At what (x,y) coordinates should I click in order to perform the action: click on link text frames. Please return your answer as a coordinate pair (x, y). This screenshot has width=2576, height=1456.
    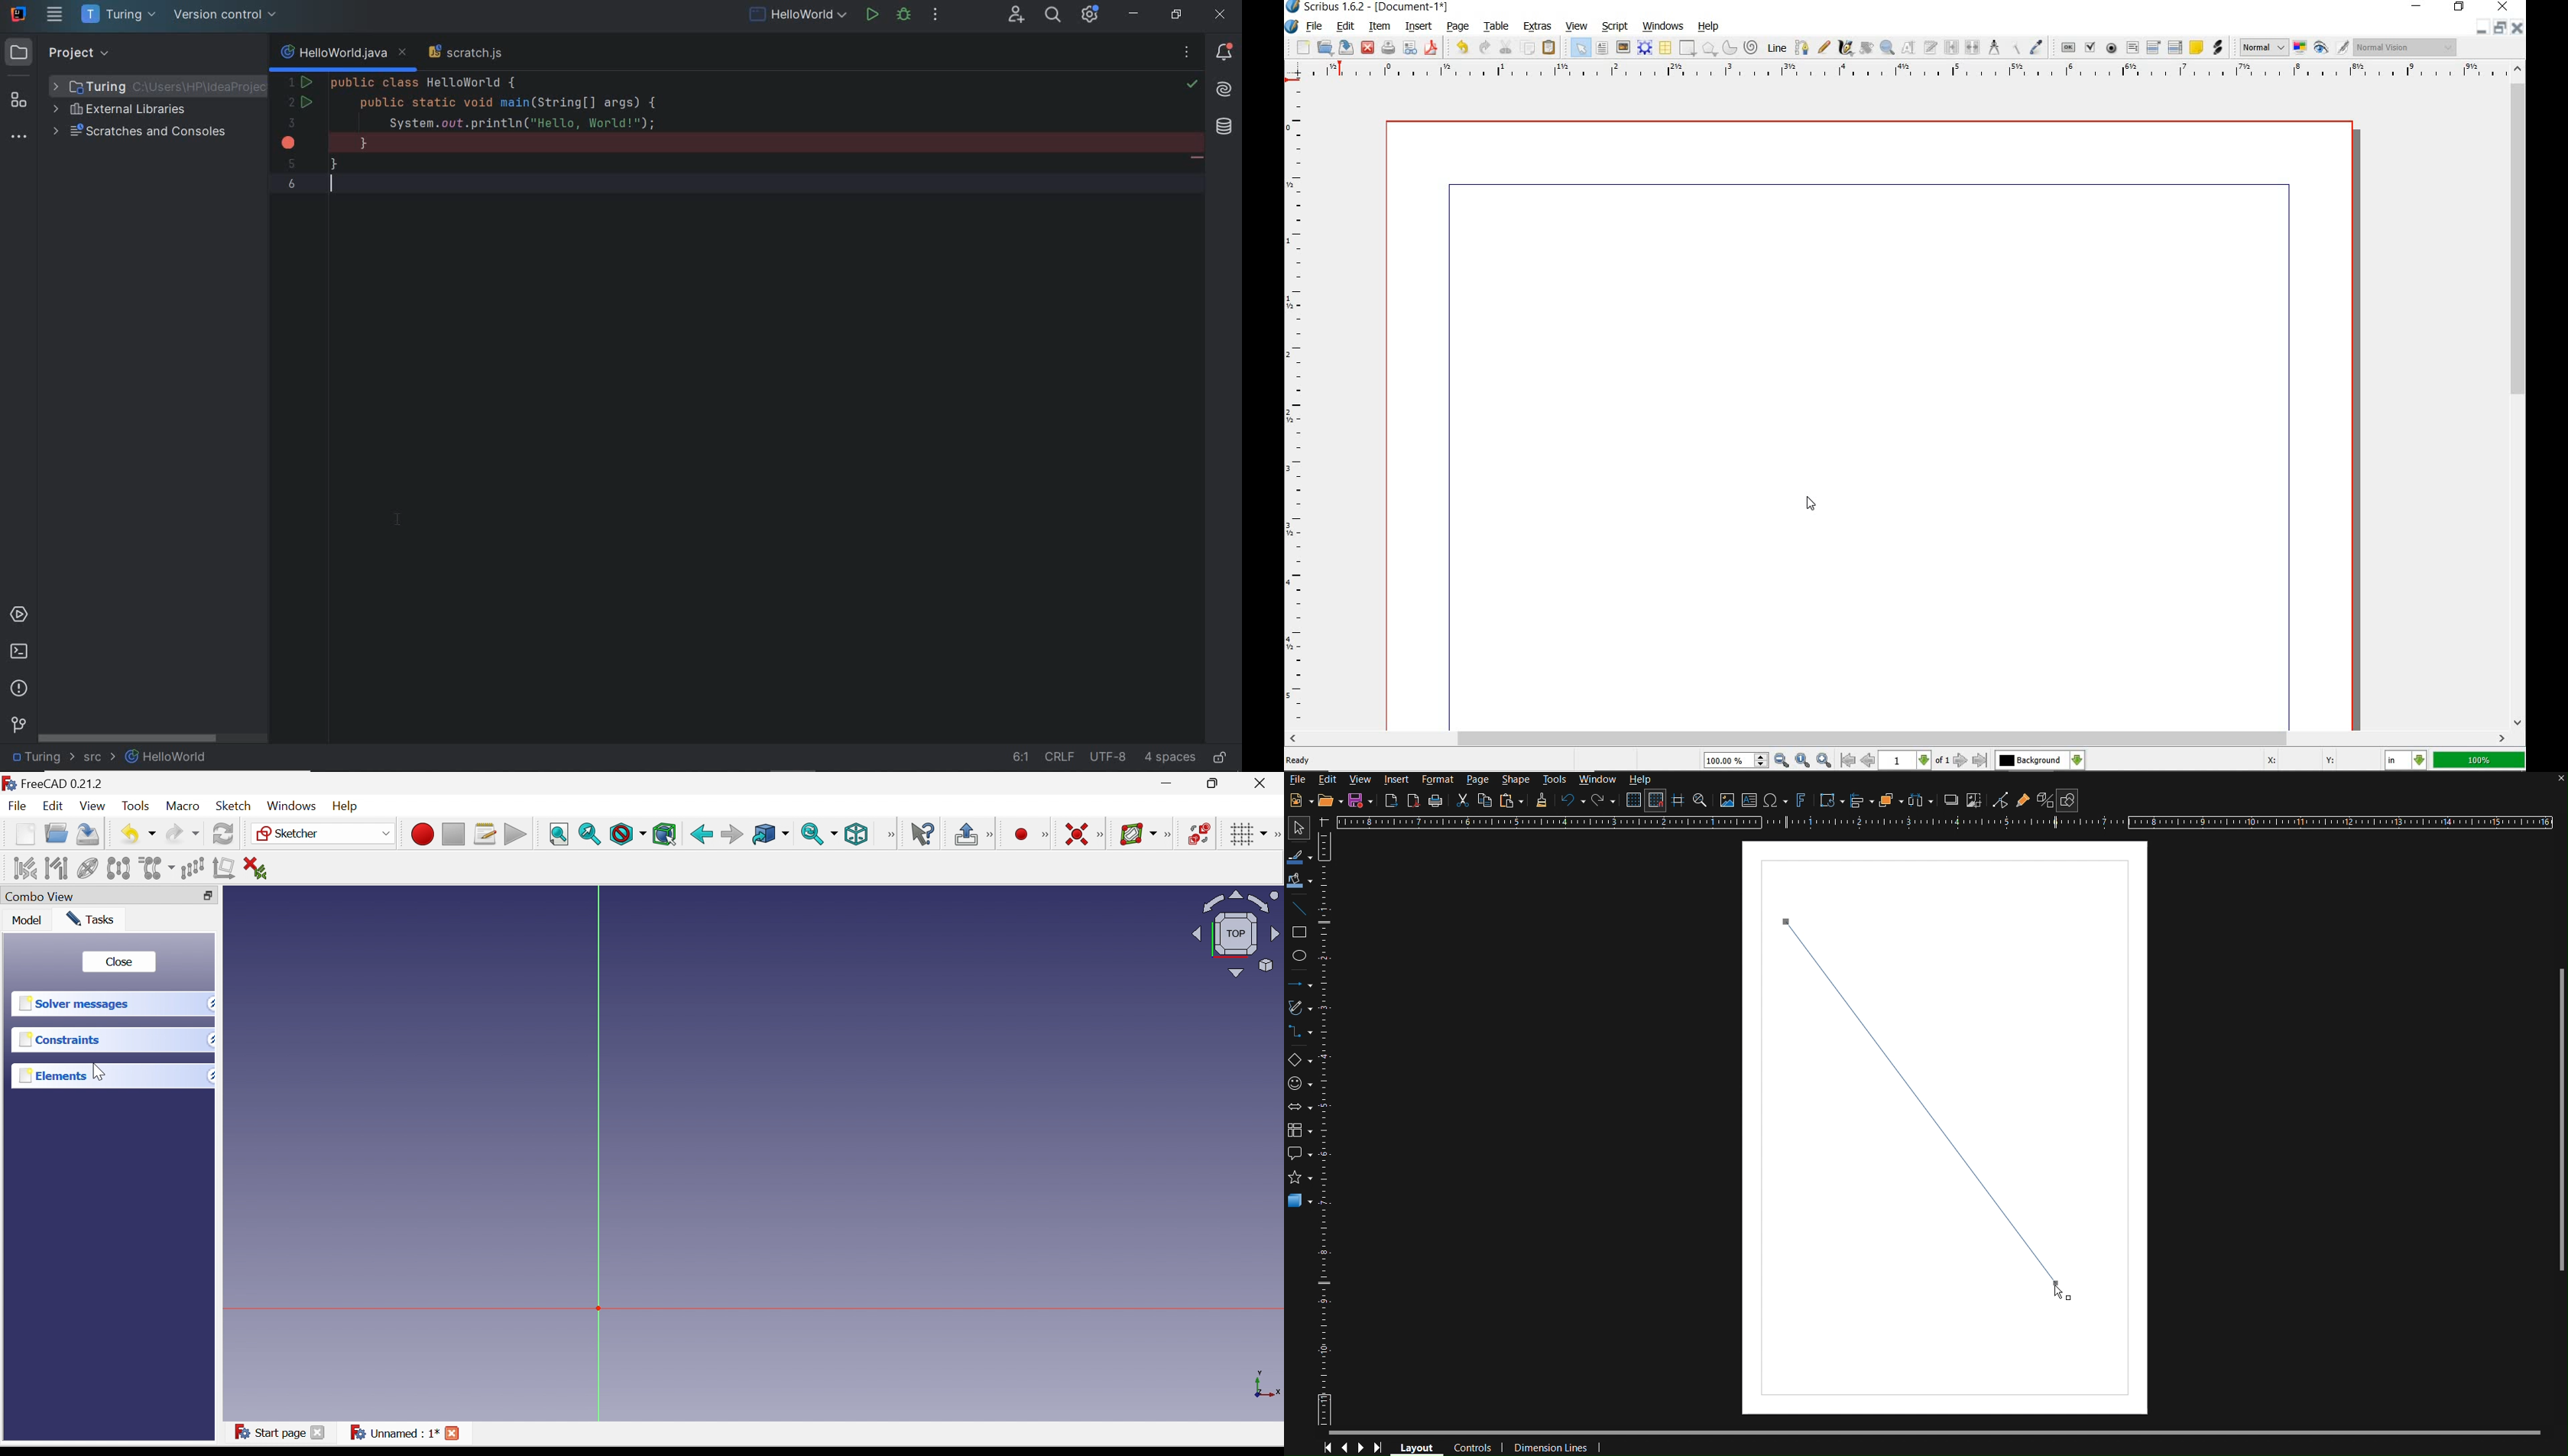
    Looking at the image, I should click on (1949, 49).